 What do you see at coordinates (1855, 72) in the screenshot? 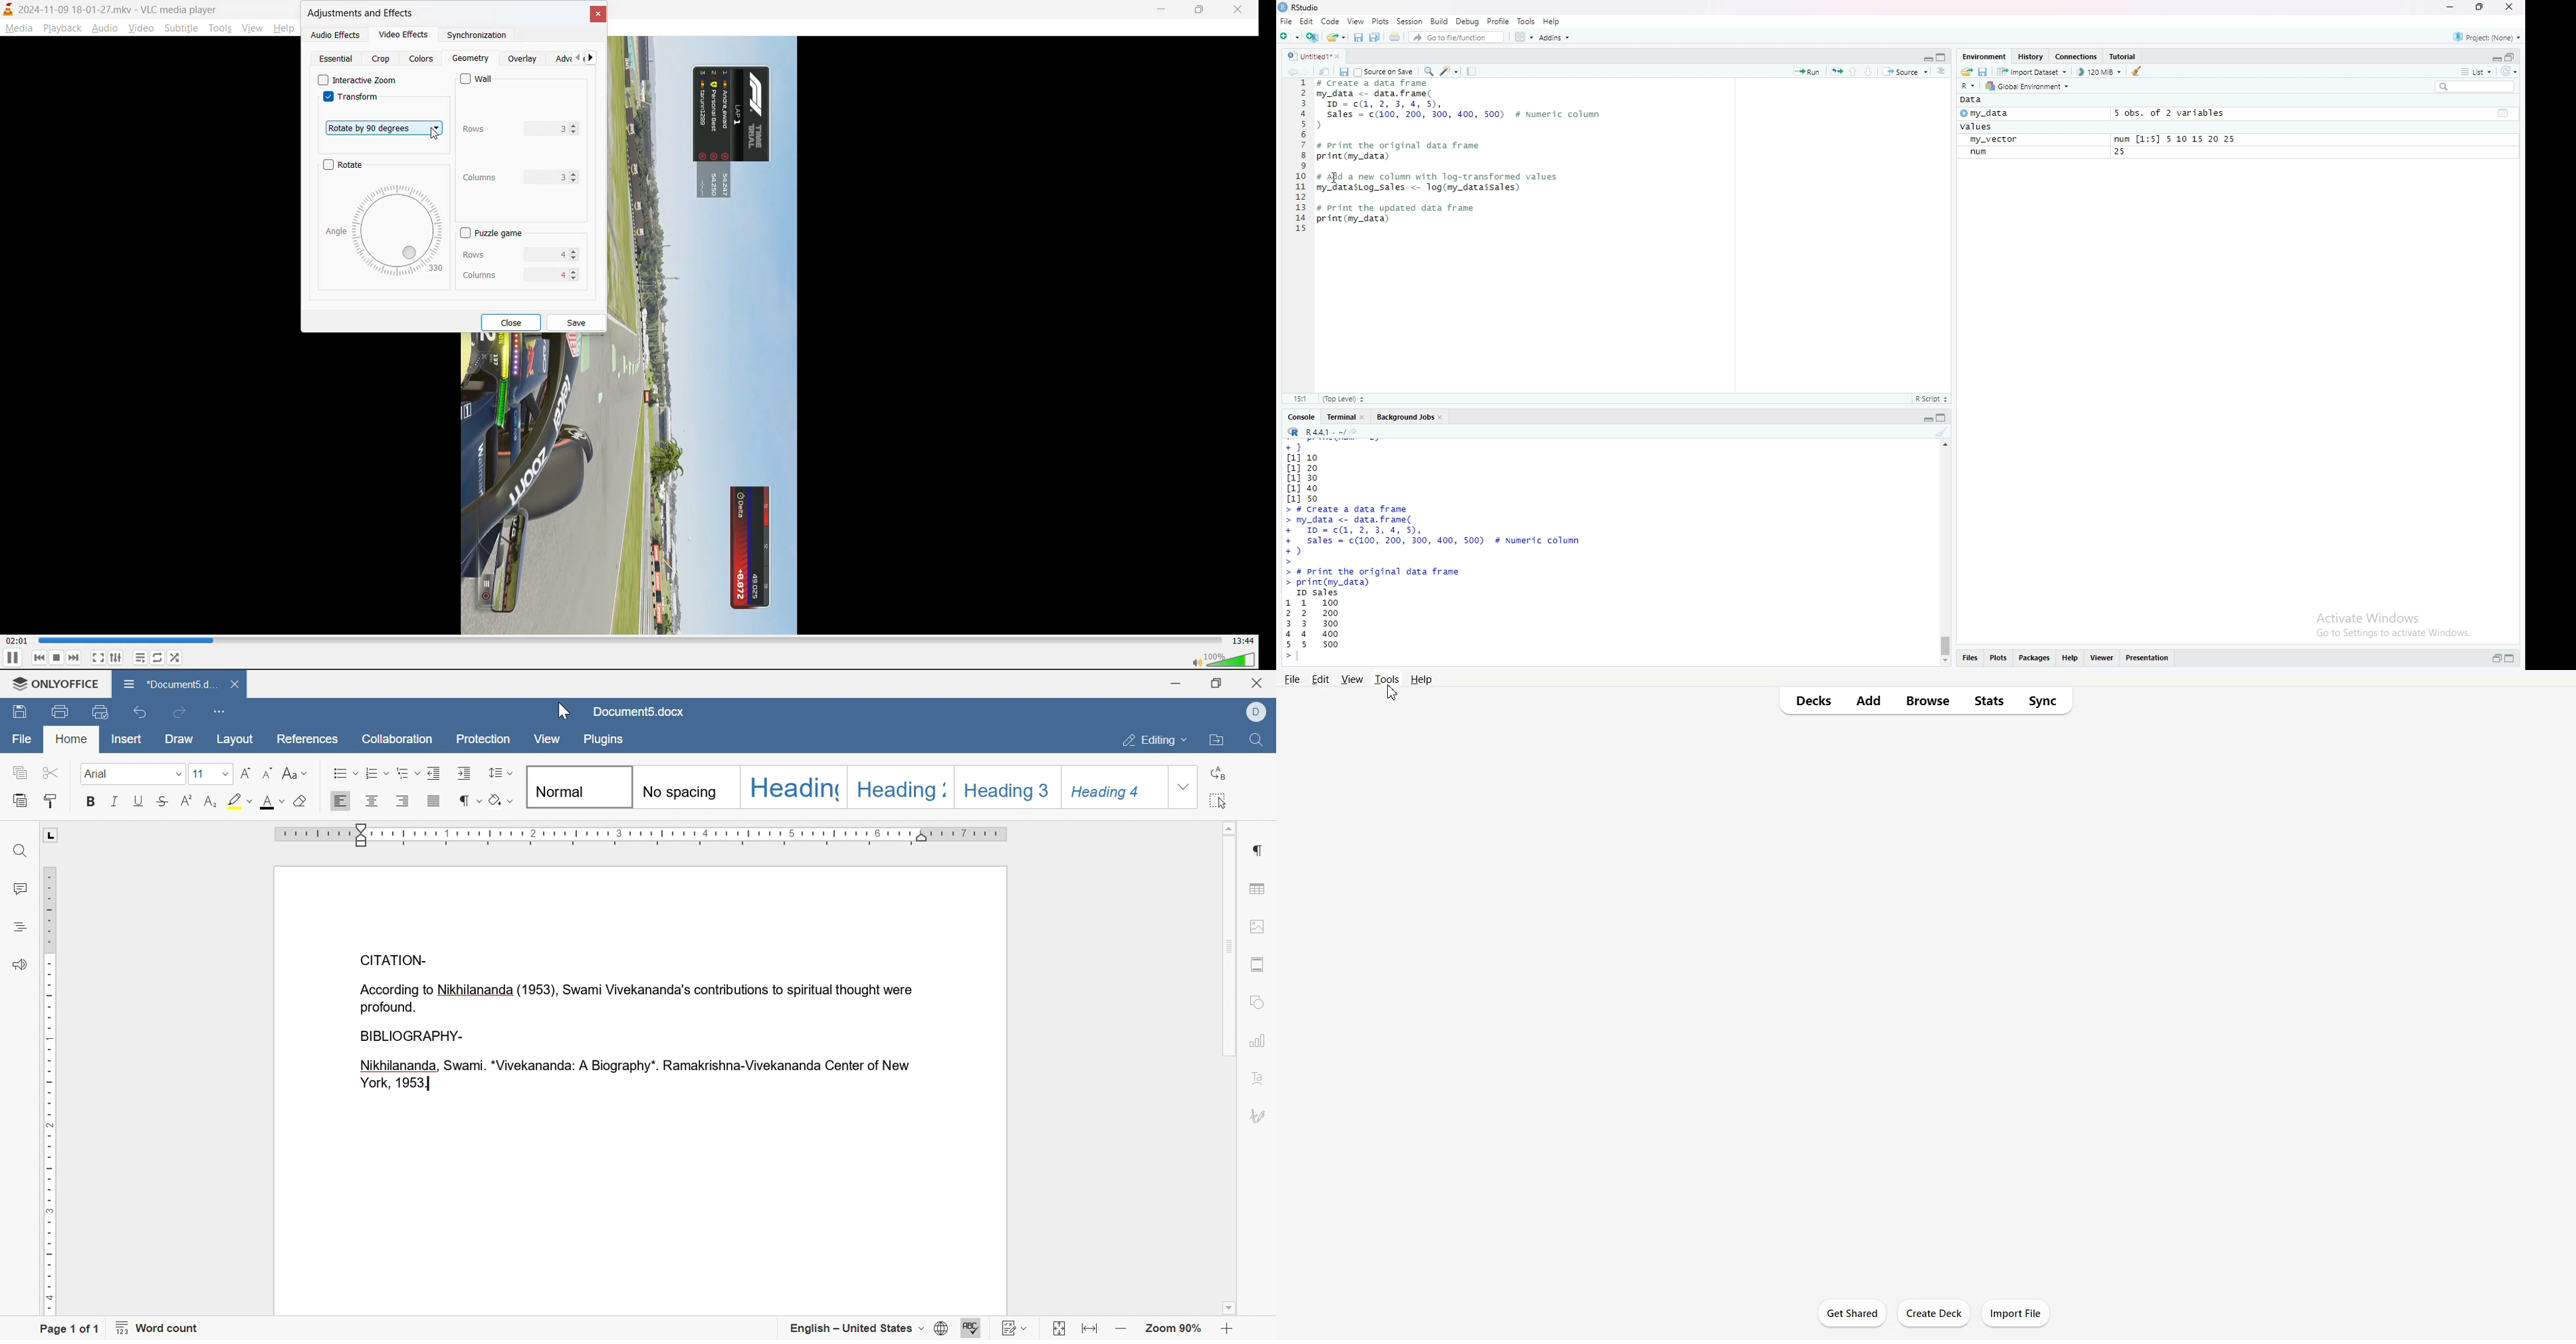
I see `go to previous section/chunk` at bounding box center [1855, 72].